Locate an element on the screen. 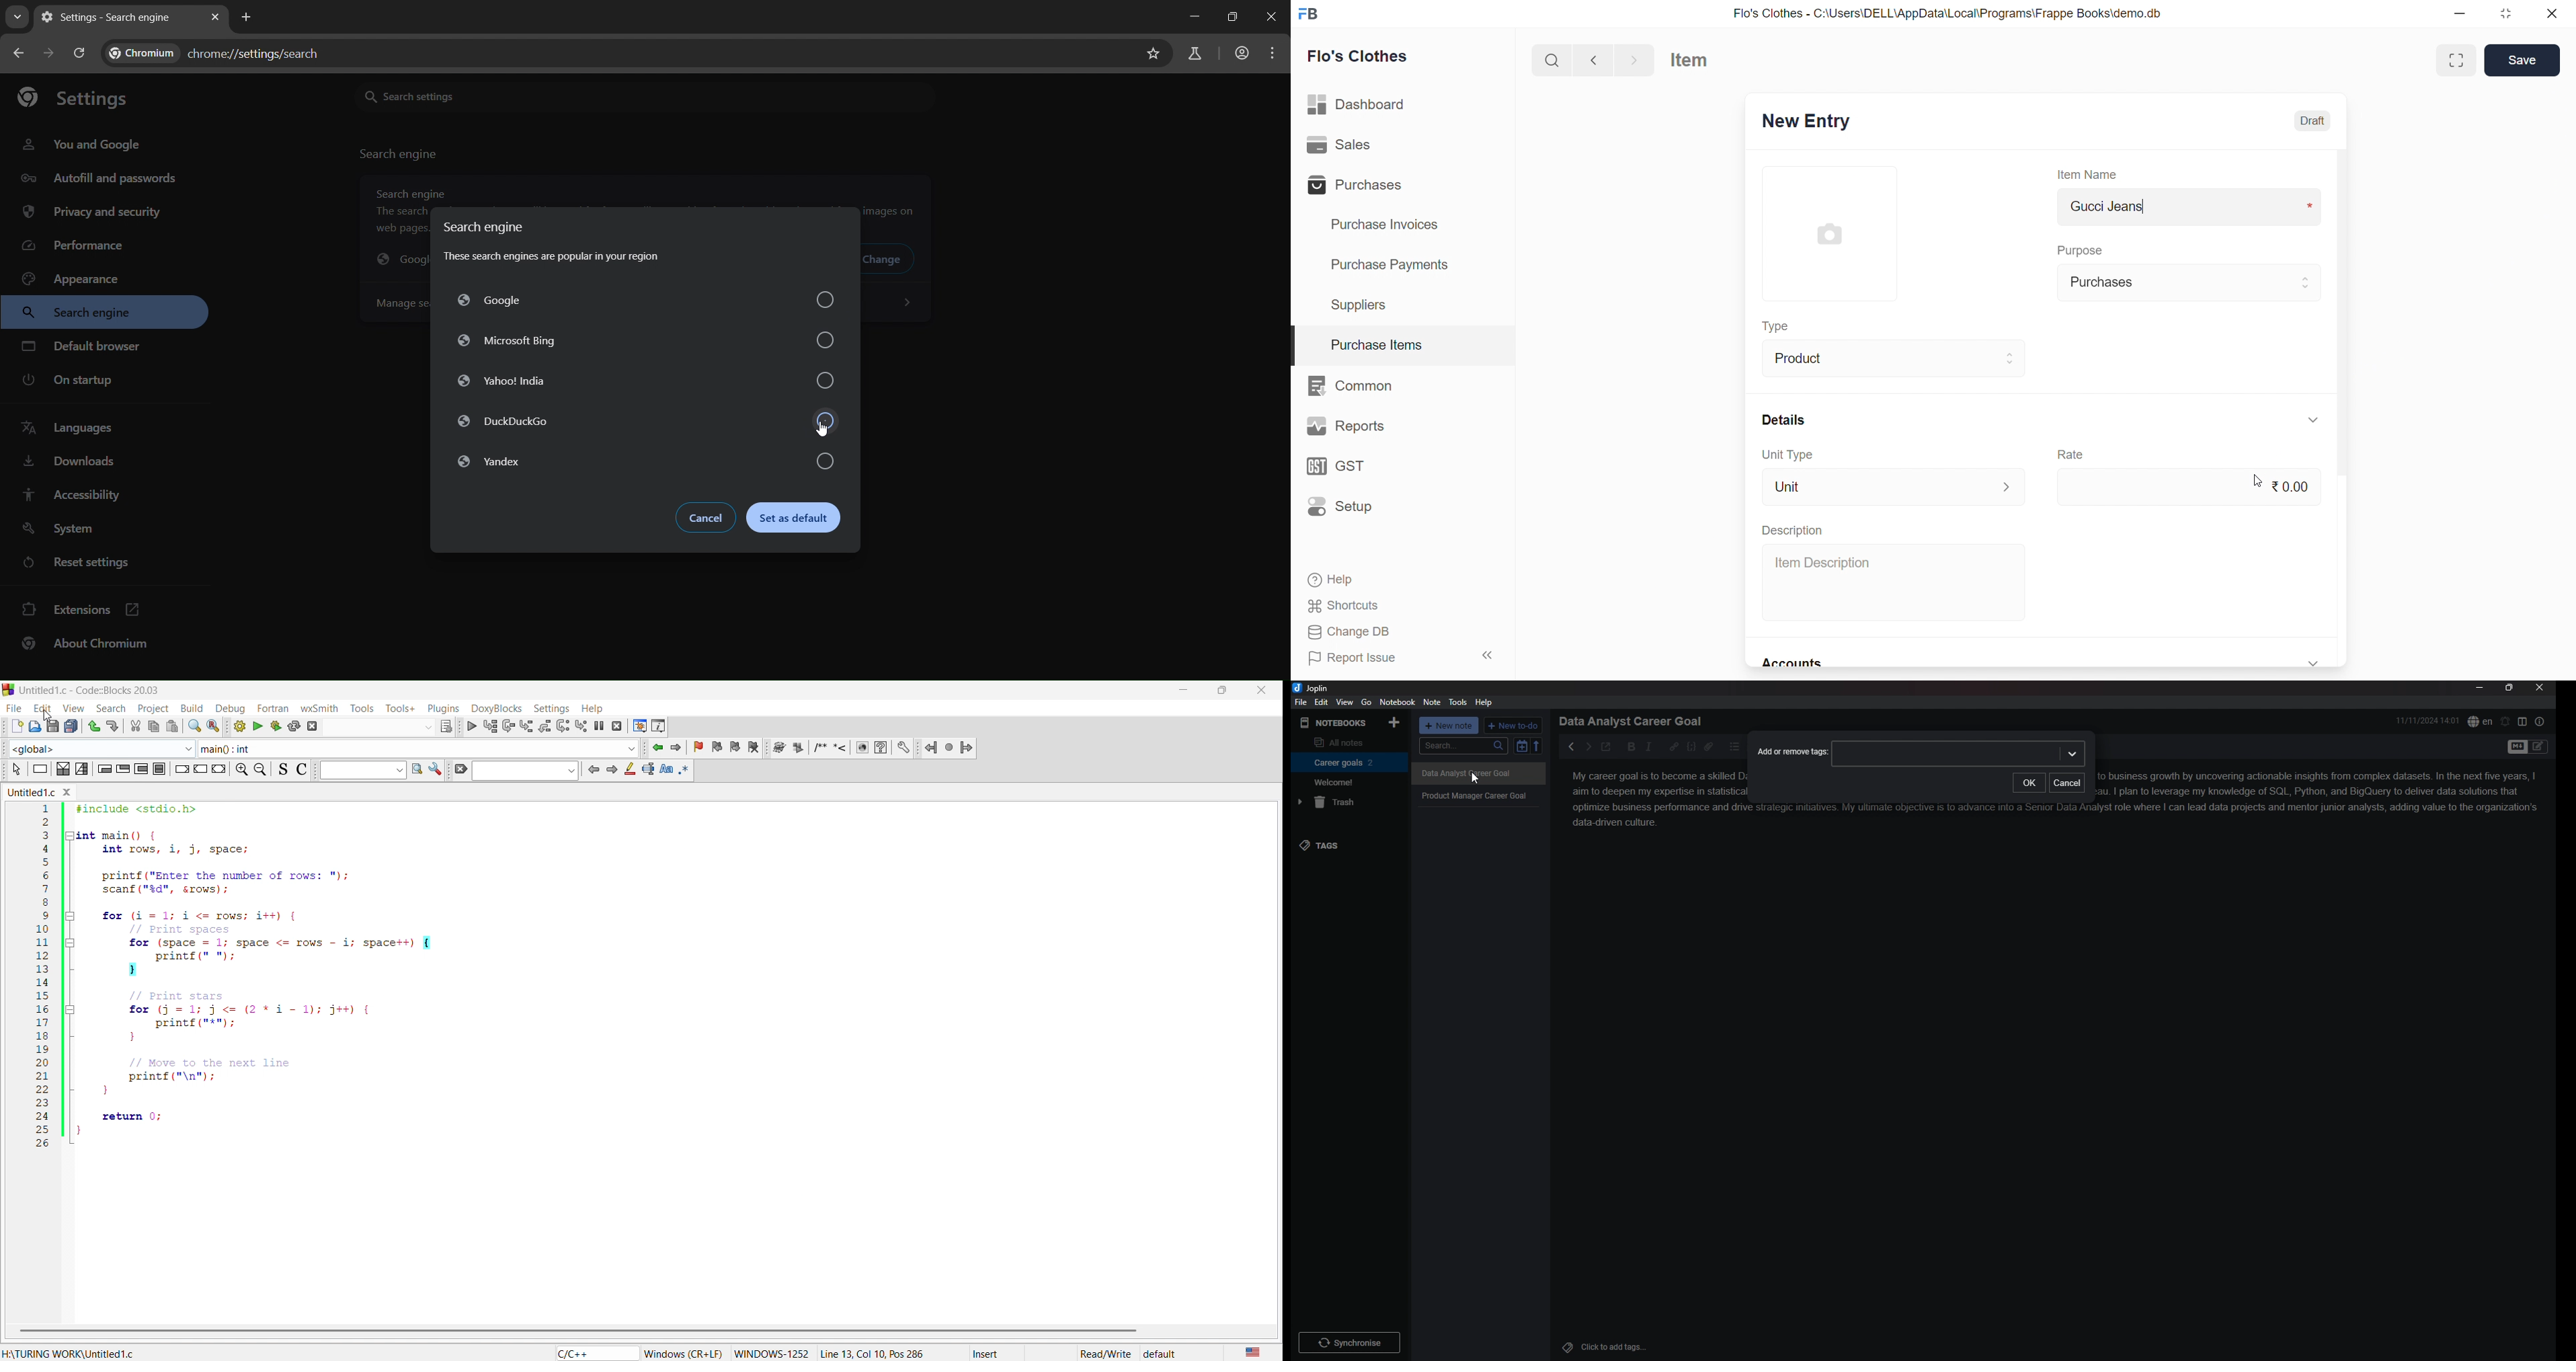  navigate backward is located at coordinates (1593, 59).